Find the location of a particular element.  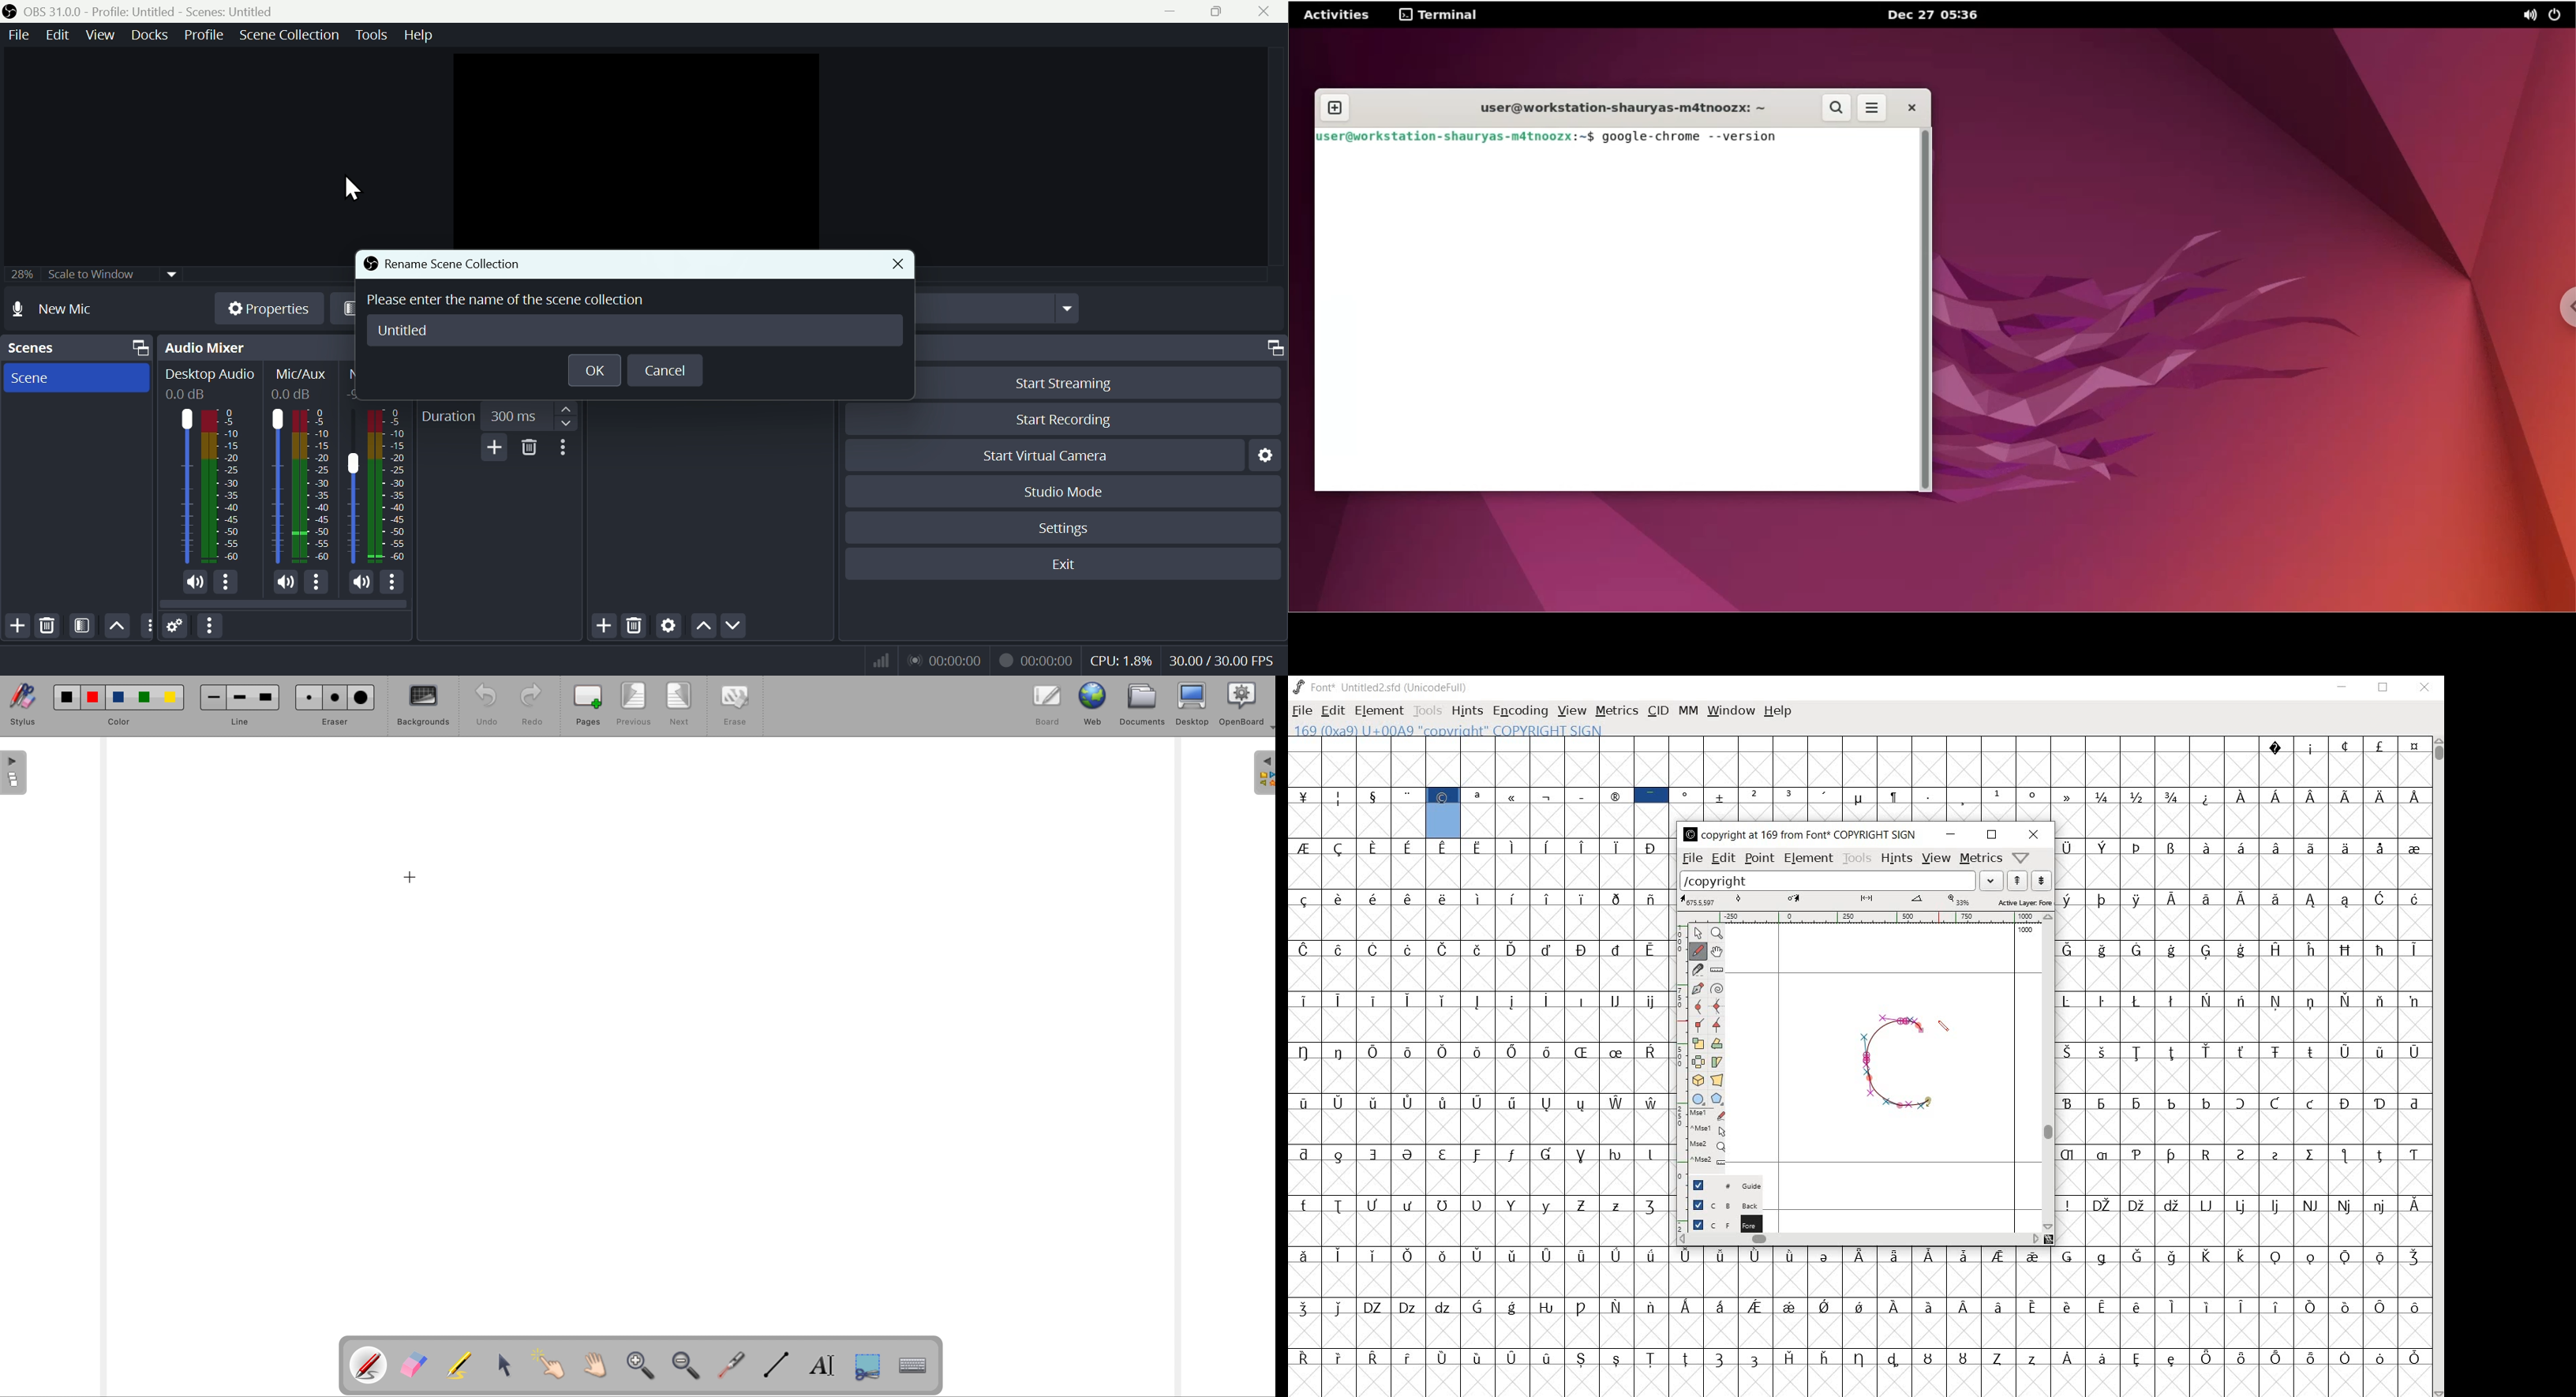

Profile is located at coordinates (201, 37).